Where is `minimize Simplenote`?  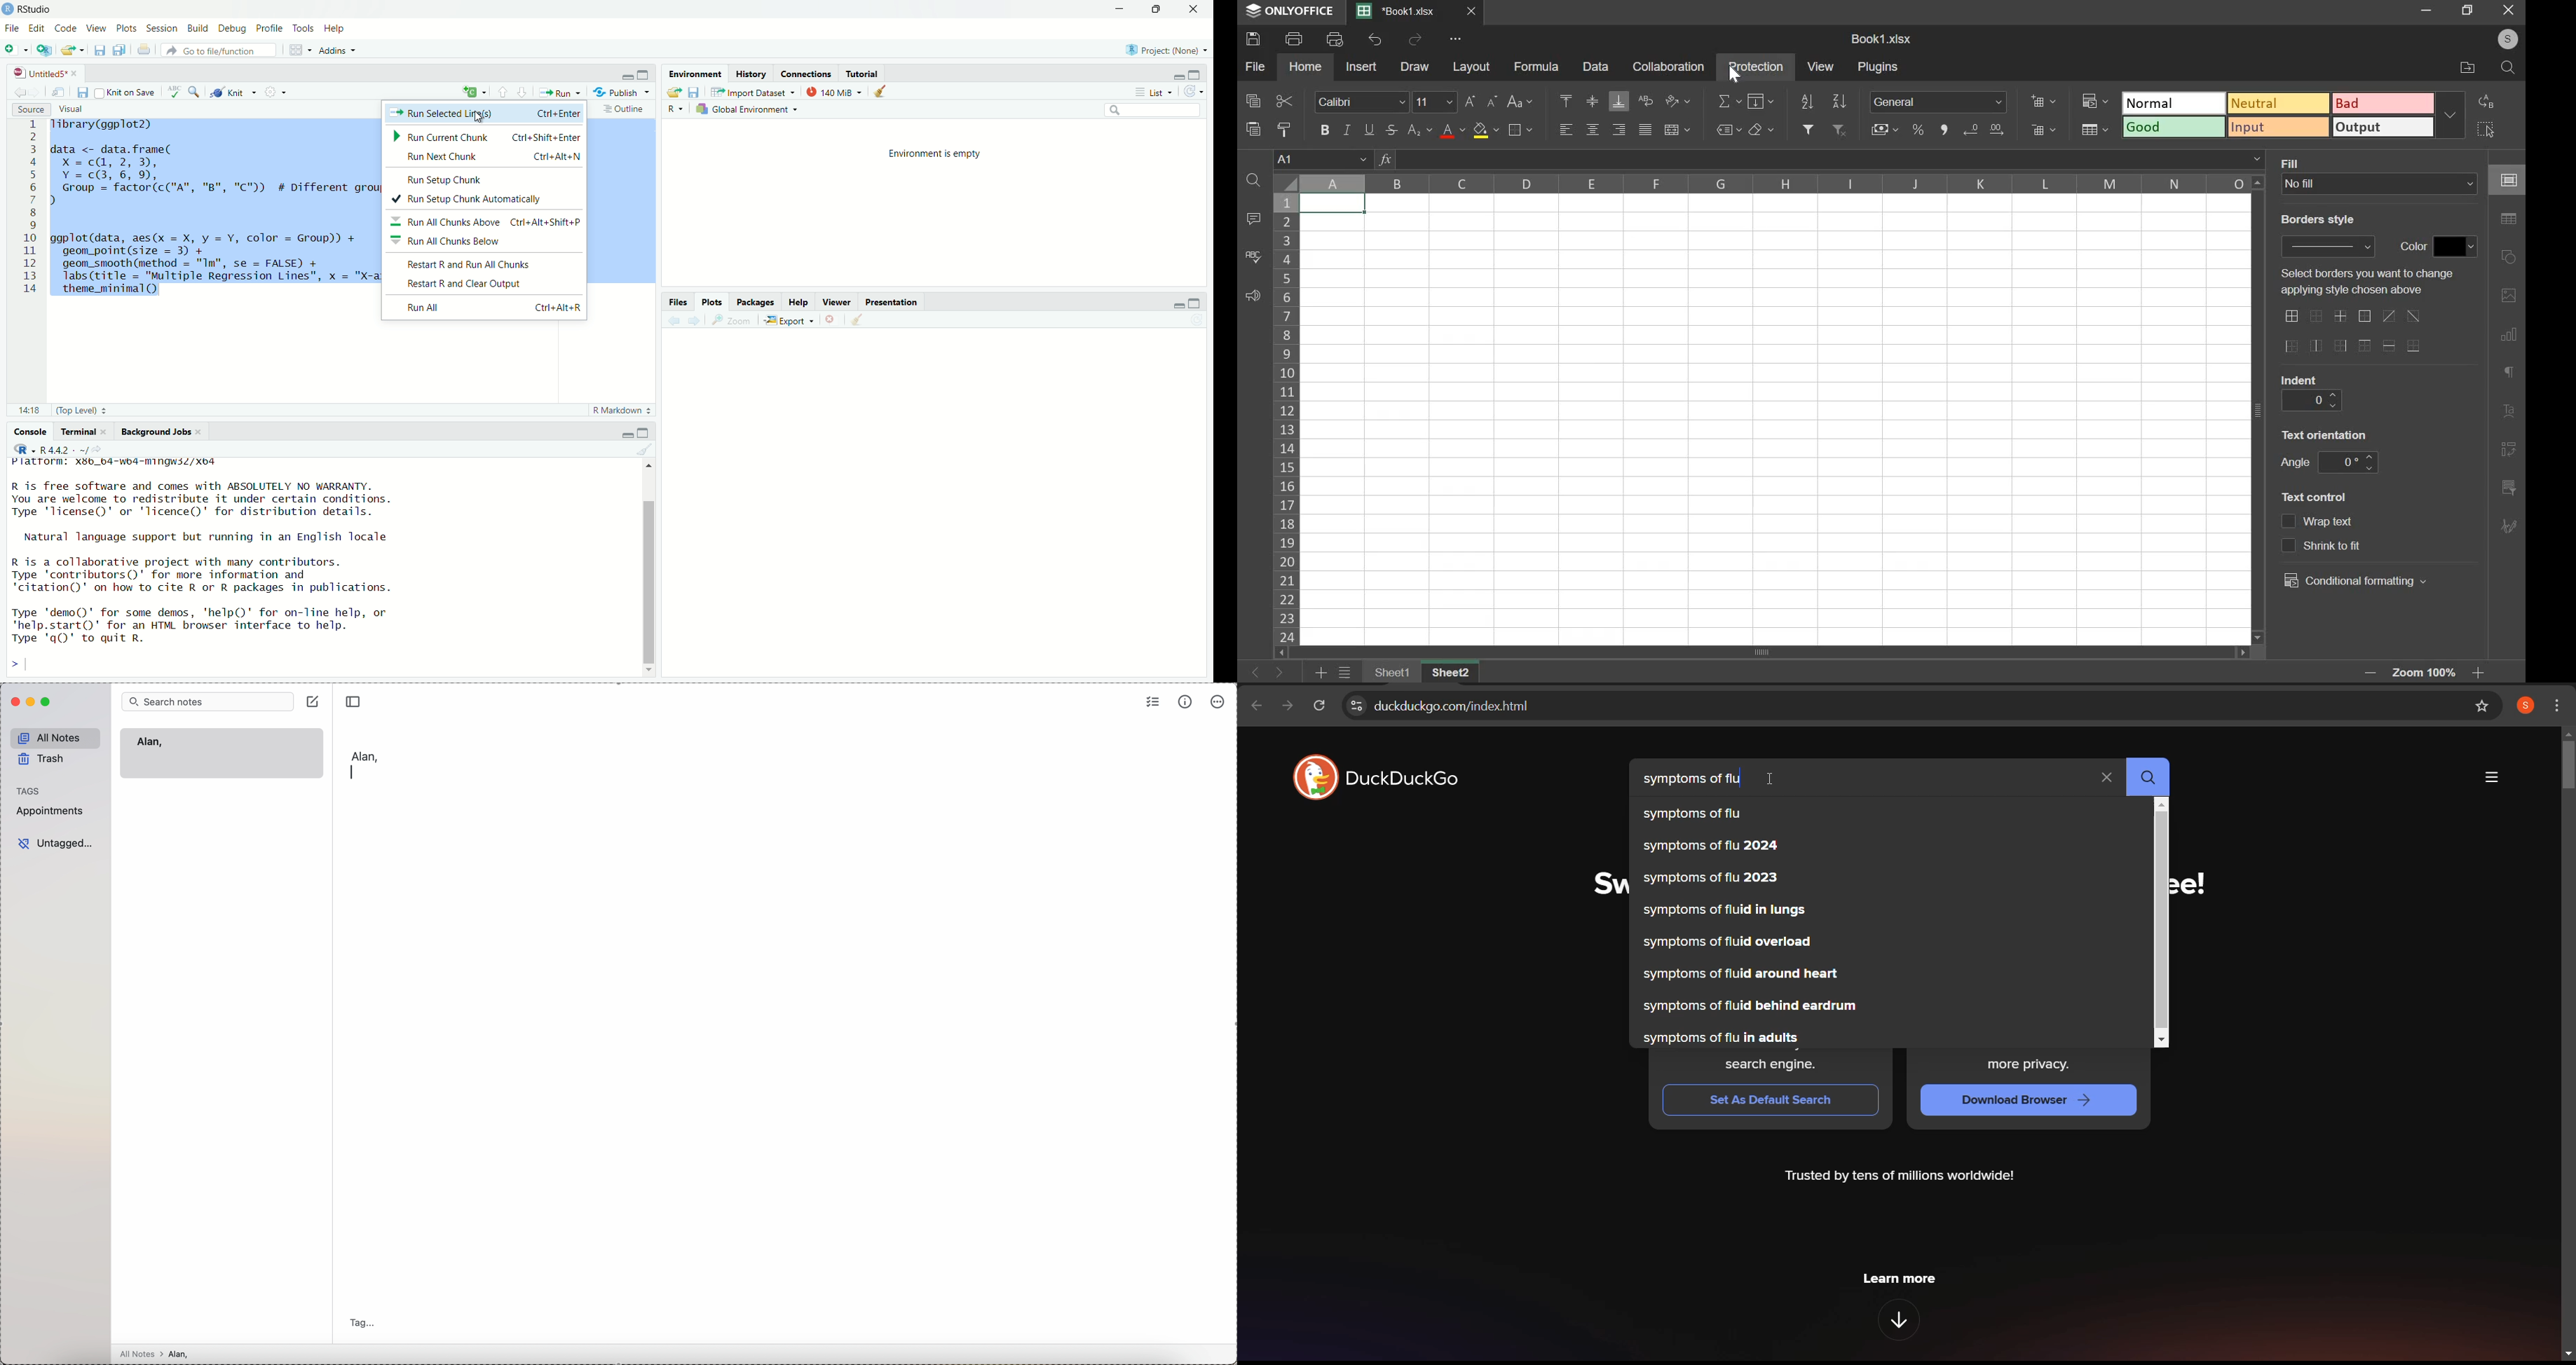 minimize Simplenote is located at coordinates (32, 702).